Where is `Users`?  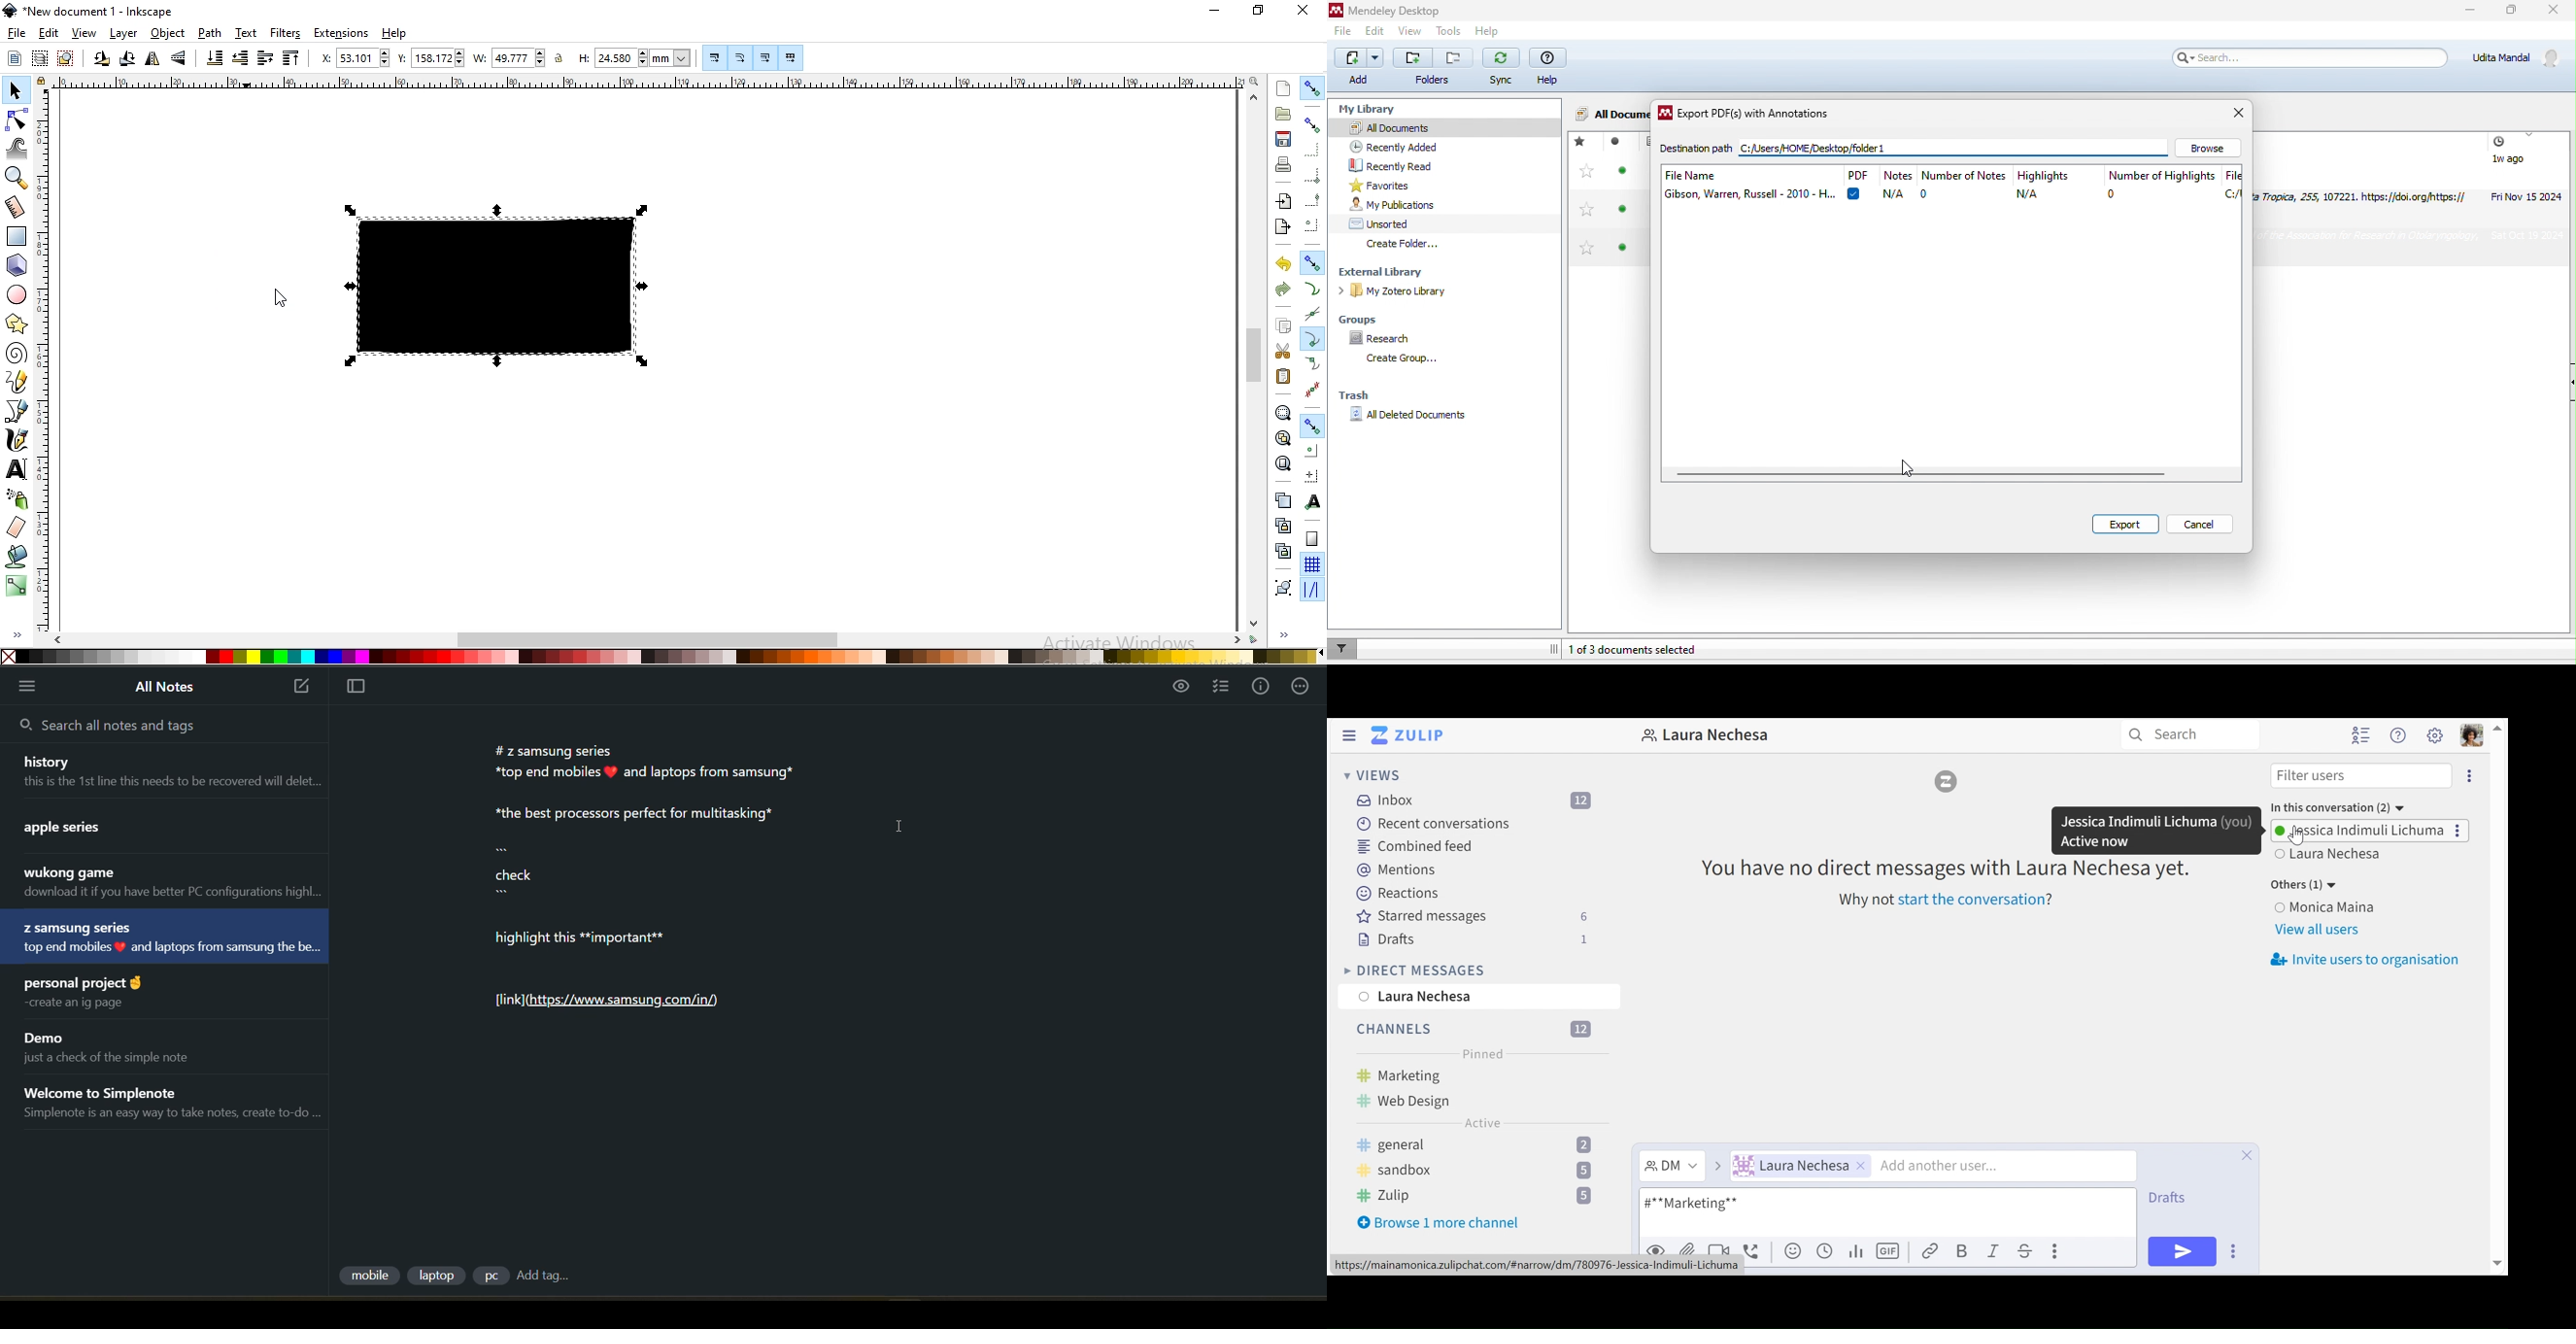 Users is located at coordinates (2367, 832).